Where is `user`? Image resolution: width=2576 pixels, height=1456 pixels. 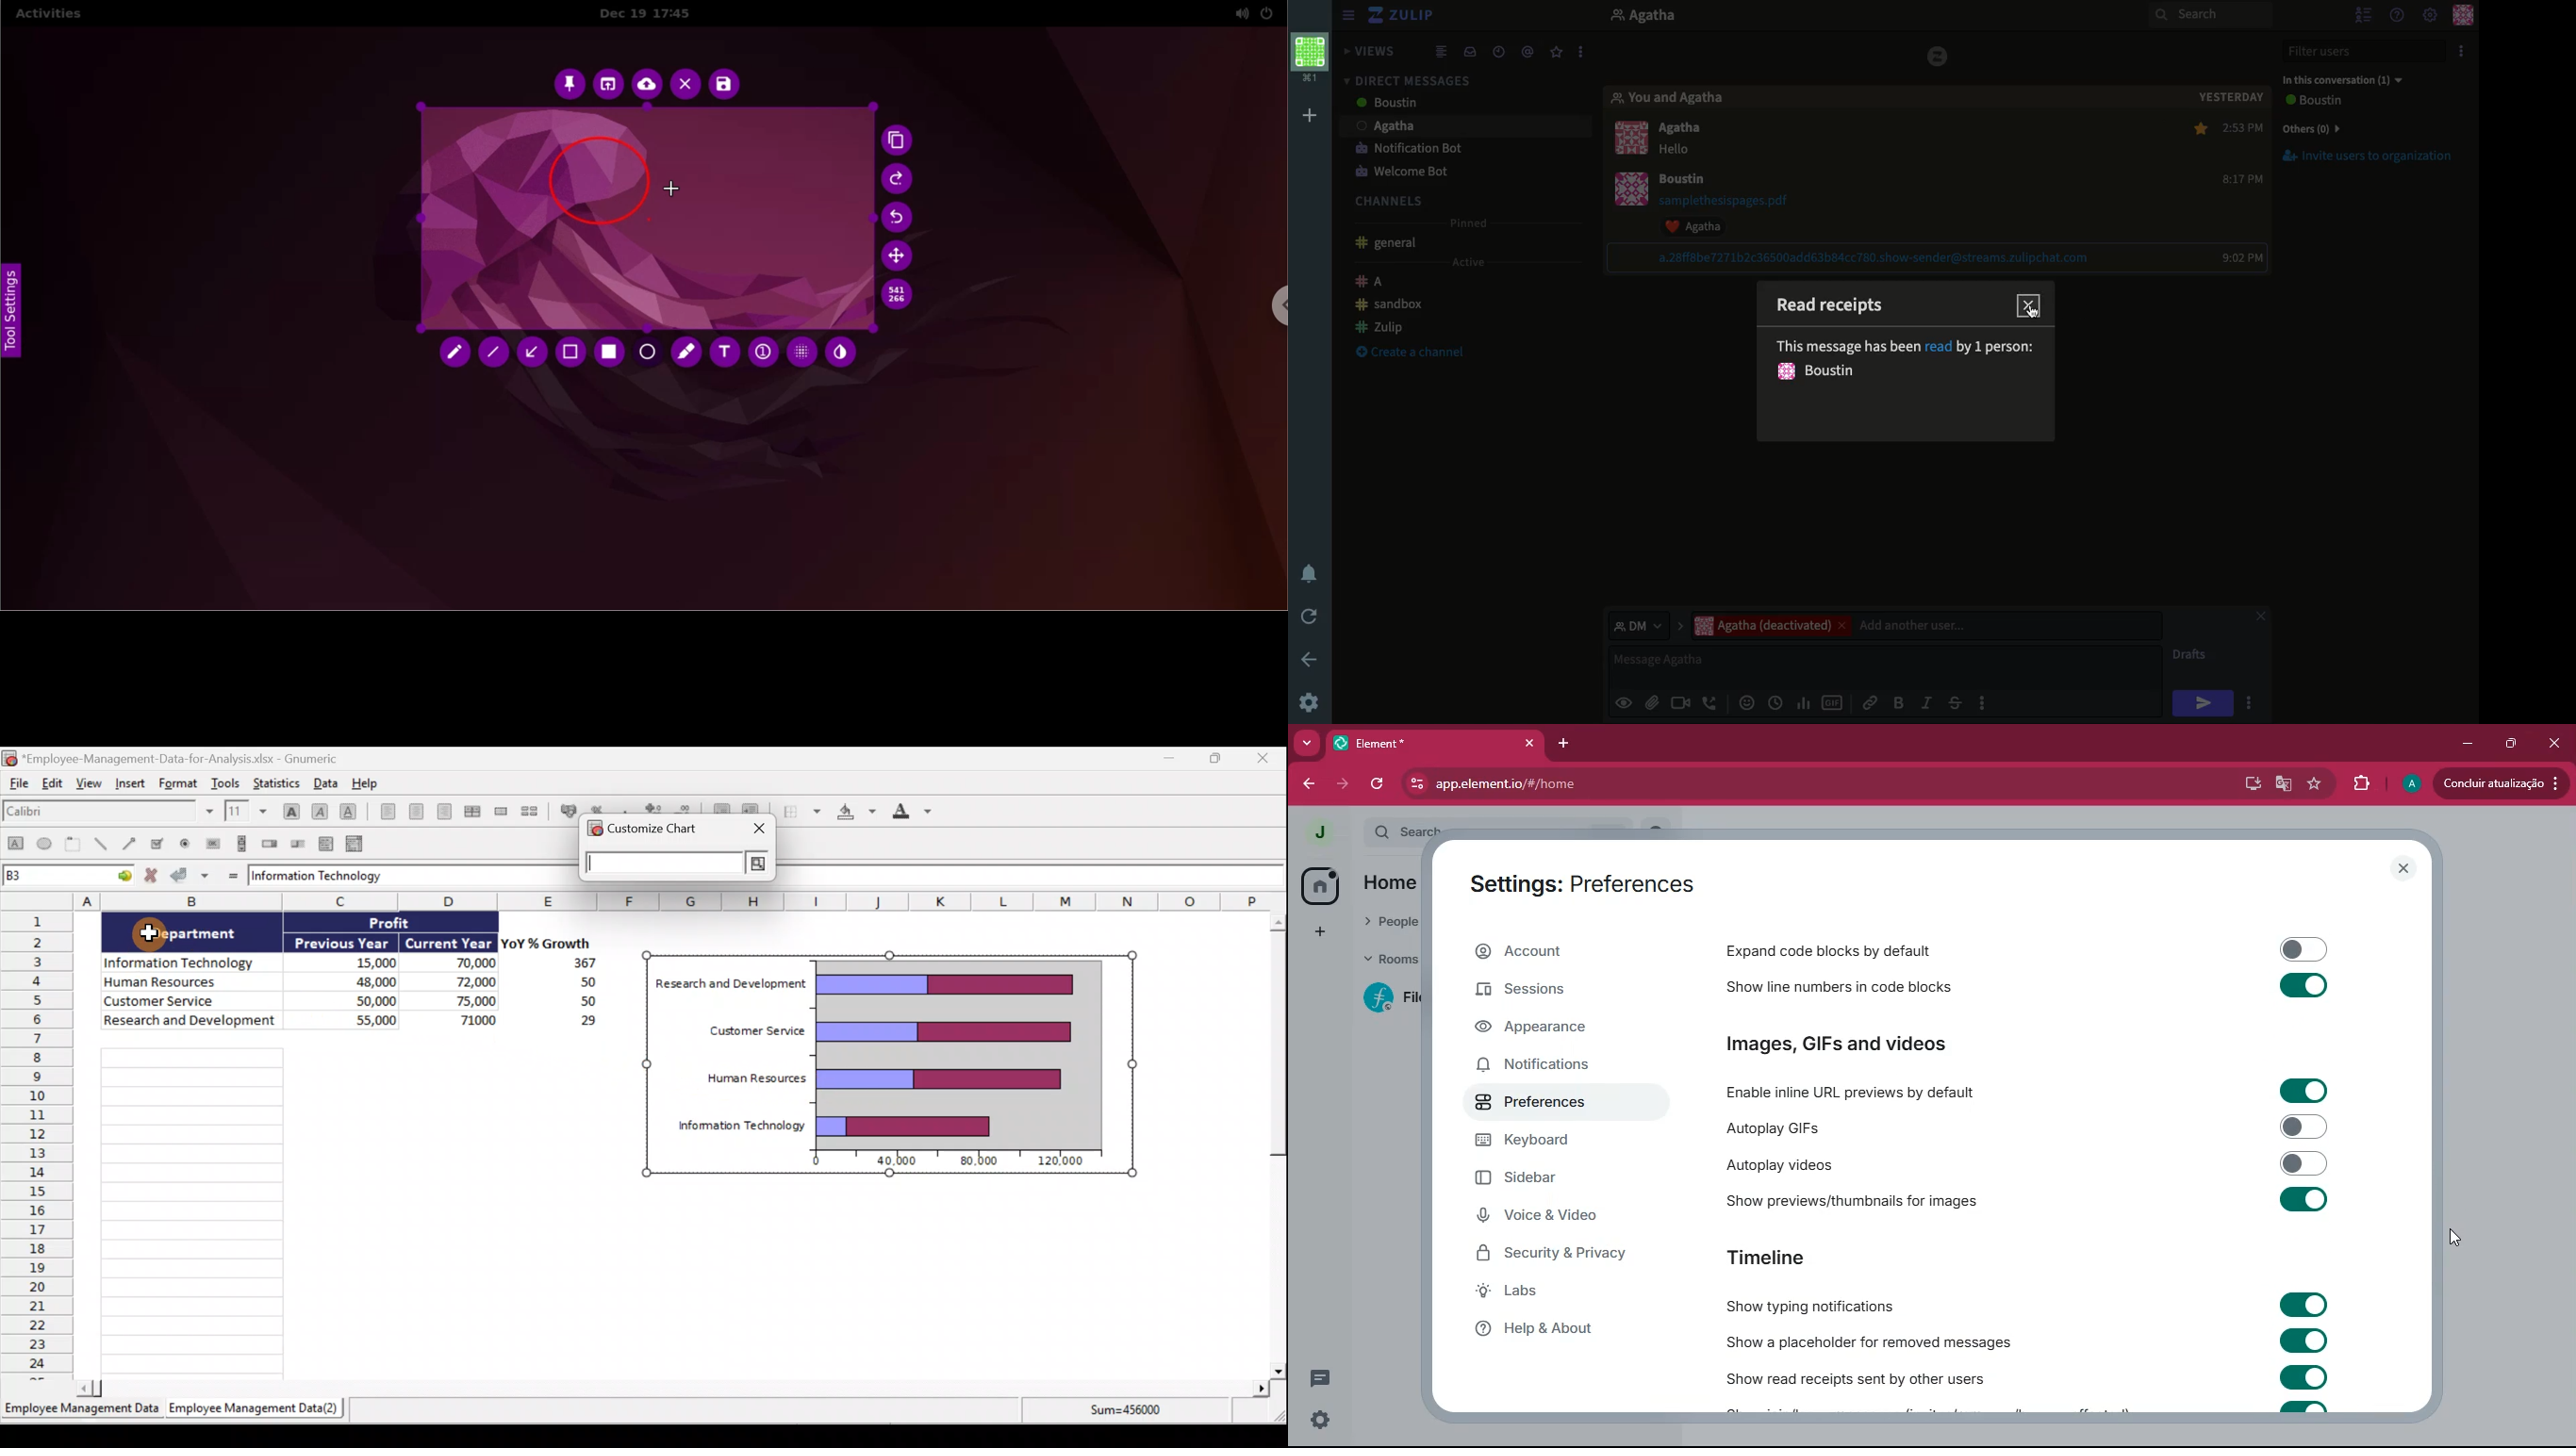
user is located at coordinates (1690, 181).